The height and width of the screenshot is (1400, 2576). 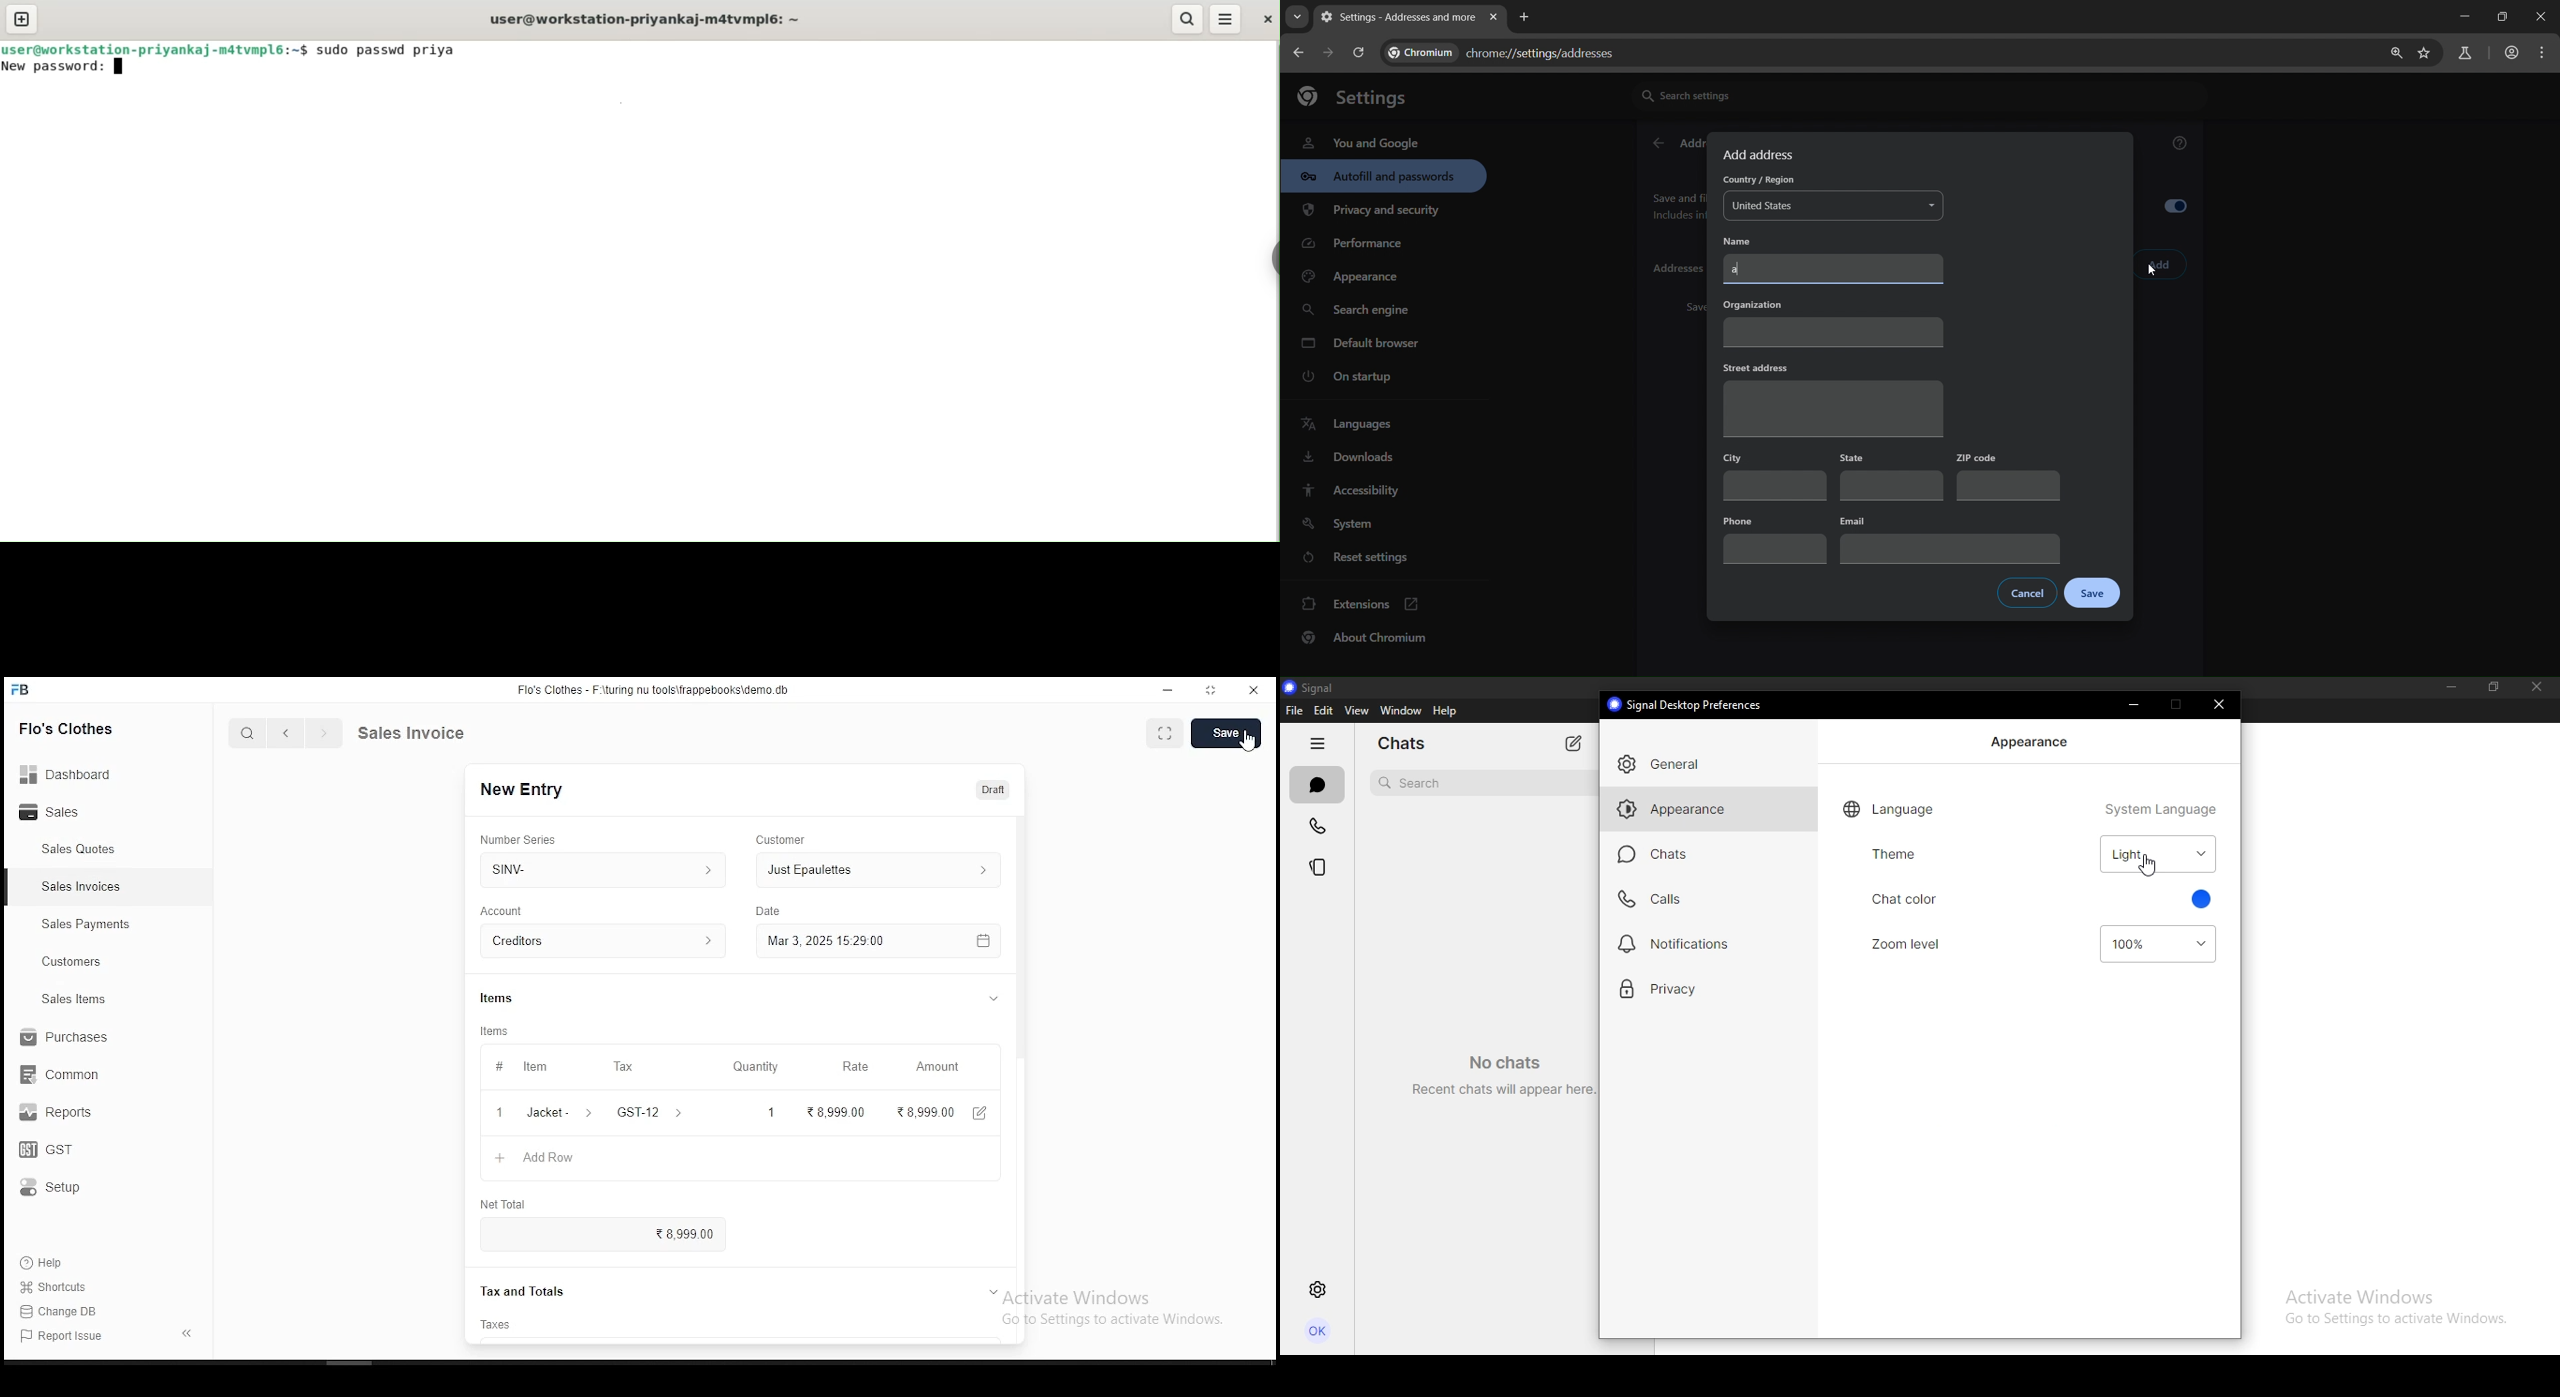 What do you see at coordinates (883, 872) in the screenshot?
I see `Just Epaulettes >` at bounding box center [883, 872].